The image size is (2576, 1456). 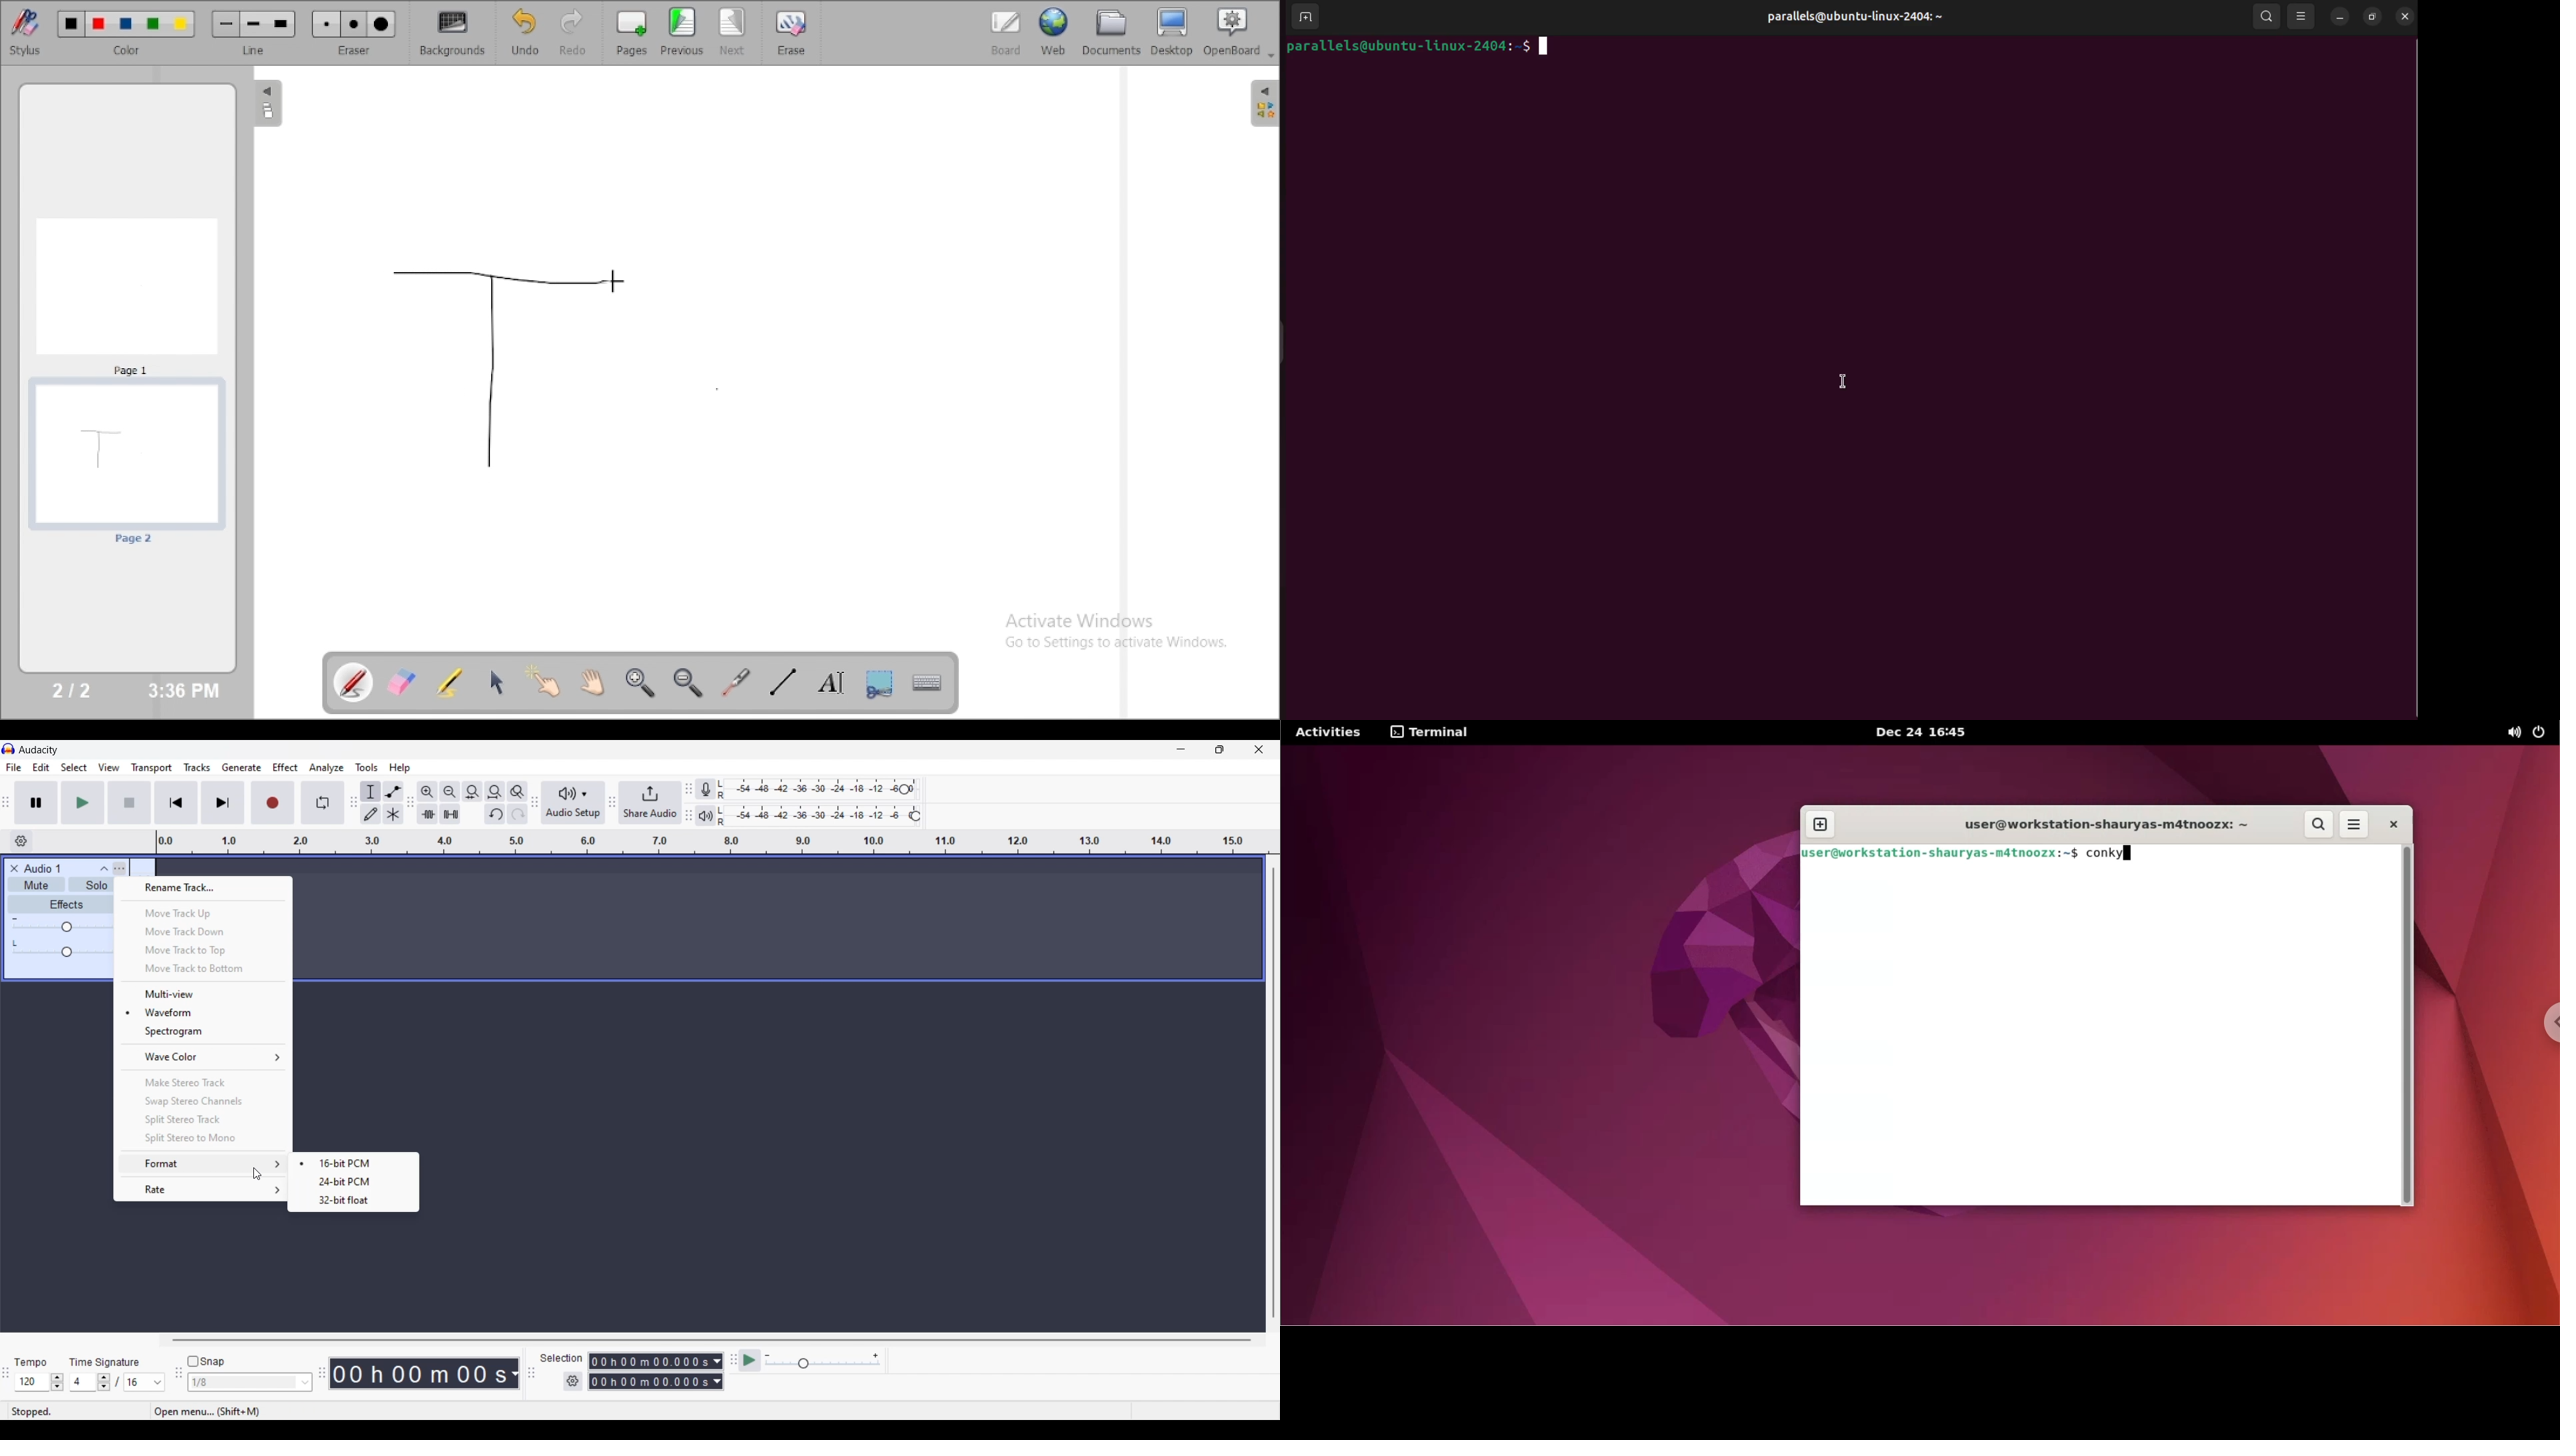 I want to click on Fit project to width, so click(x=495, y=791).